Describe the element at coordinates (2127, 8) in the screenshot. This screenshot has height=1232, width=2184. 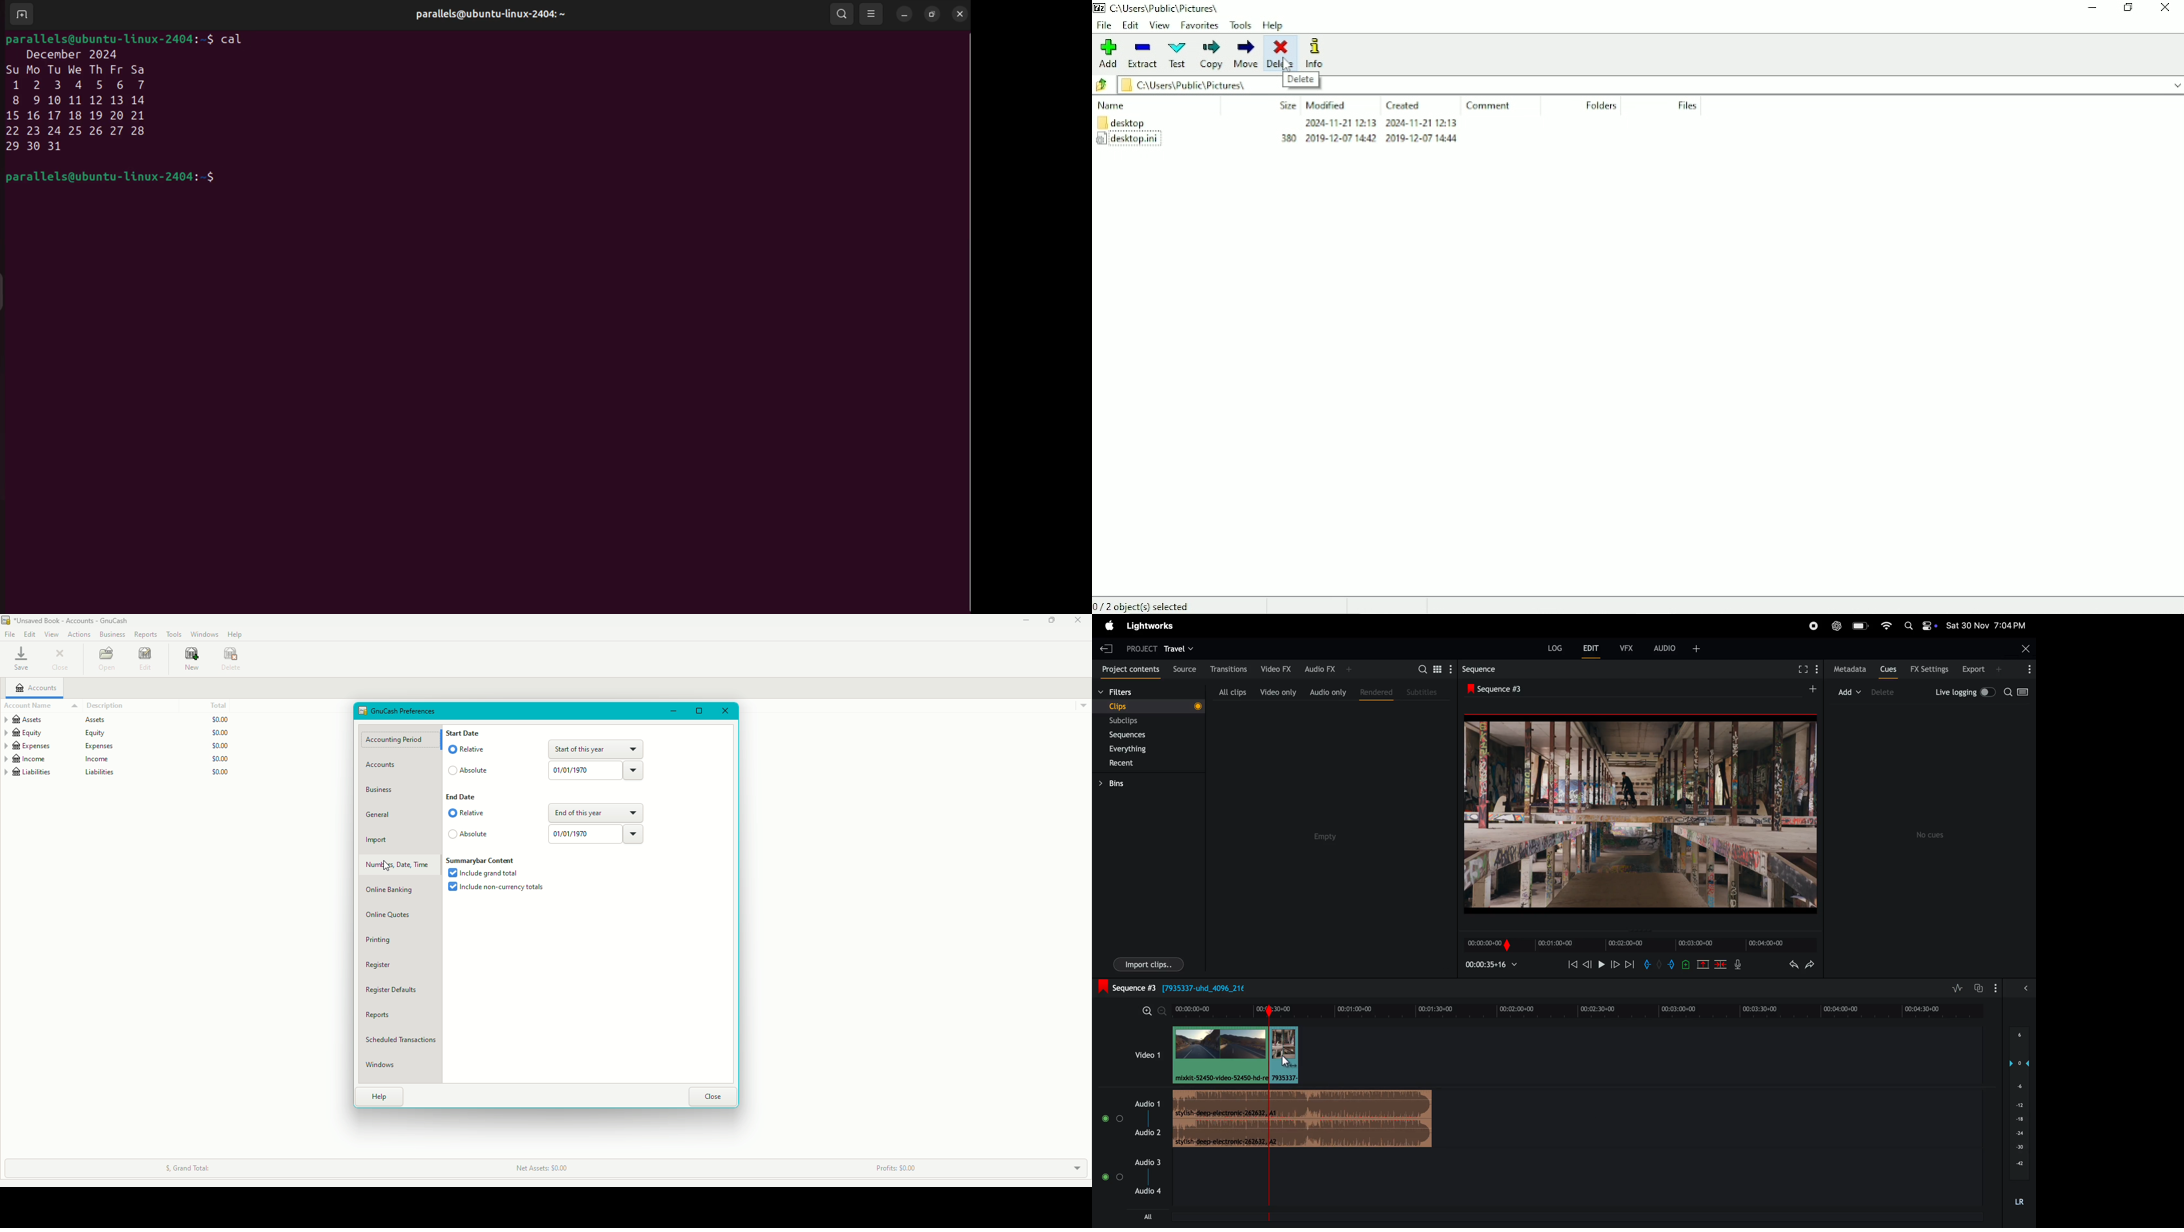
I see `Restore down` at that location.